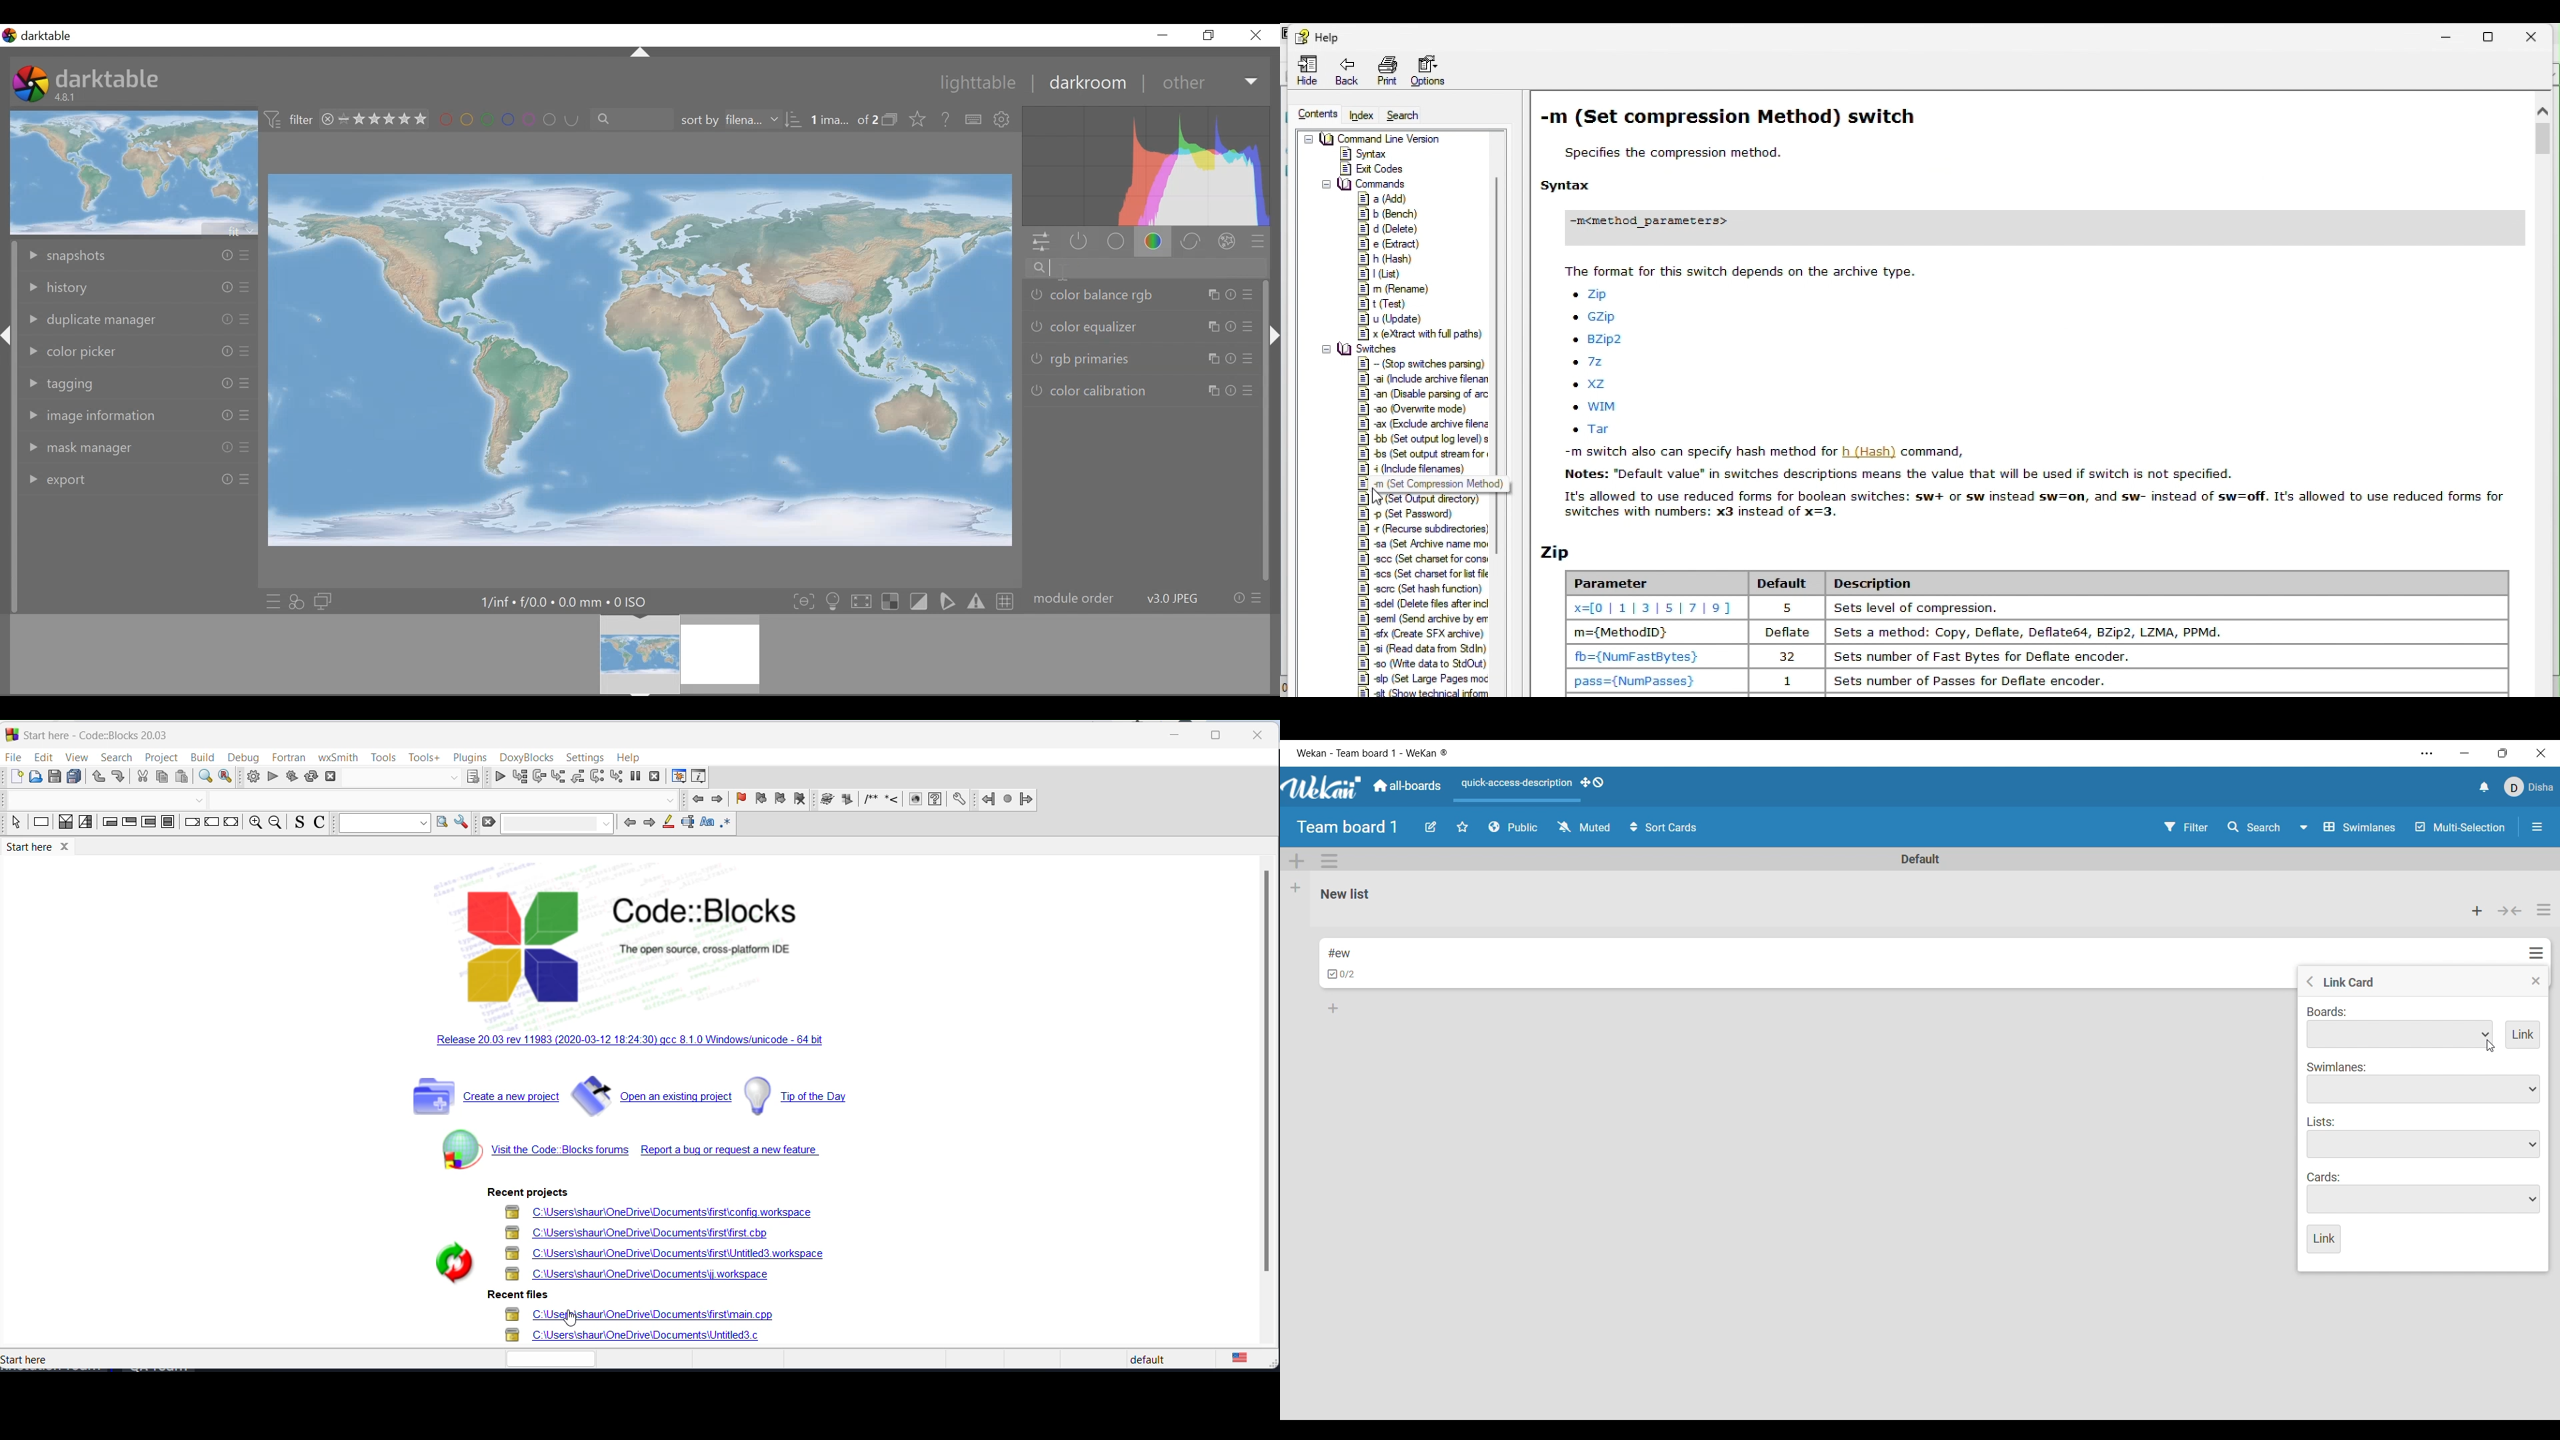  Describe the element at coordinates (93, 734) in the screenshot. I see `start here tab` at that location.